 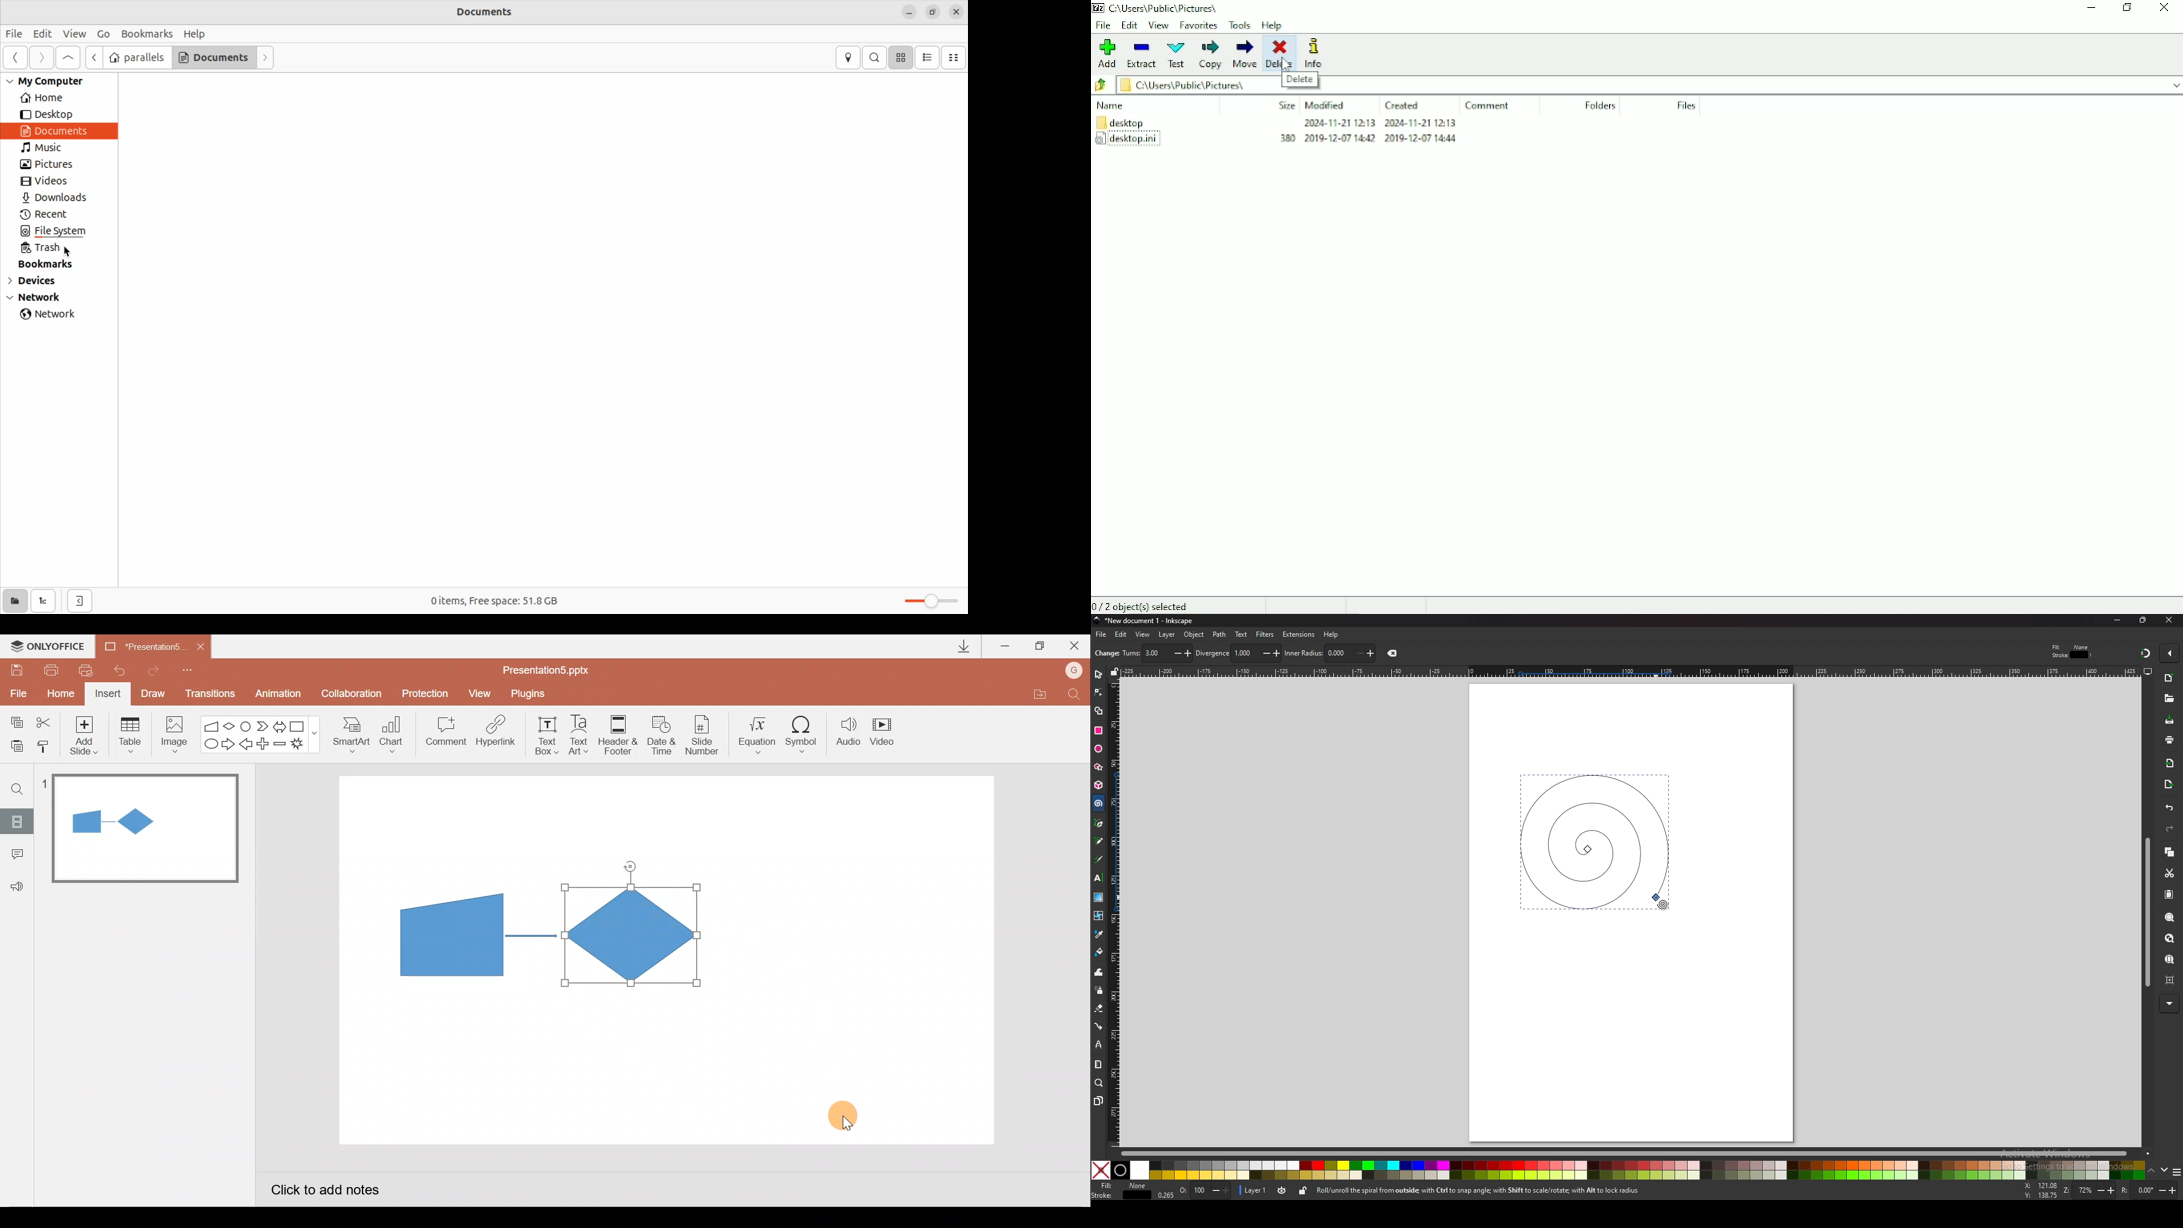 I want to click on selector, so click(x=1098, y=675).